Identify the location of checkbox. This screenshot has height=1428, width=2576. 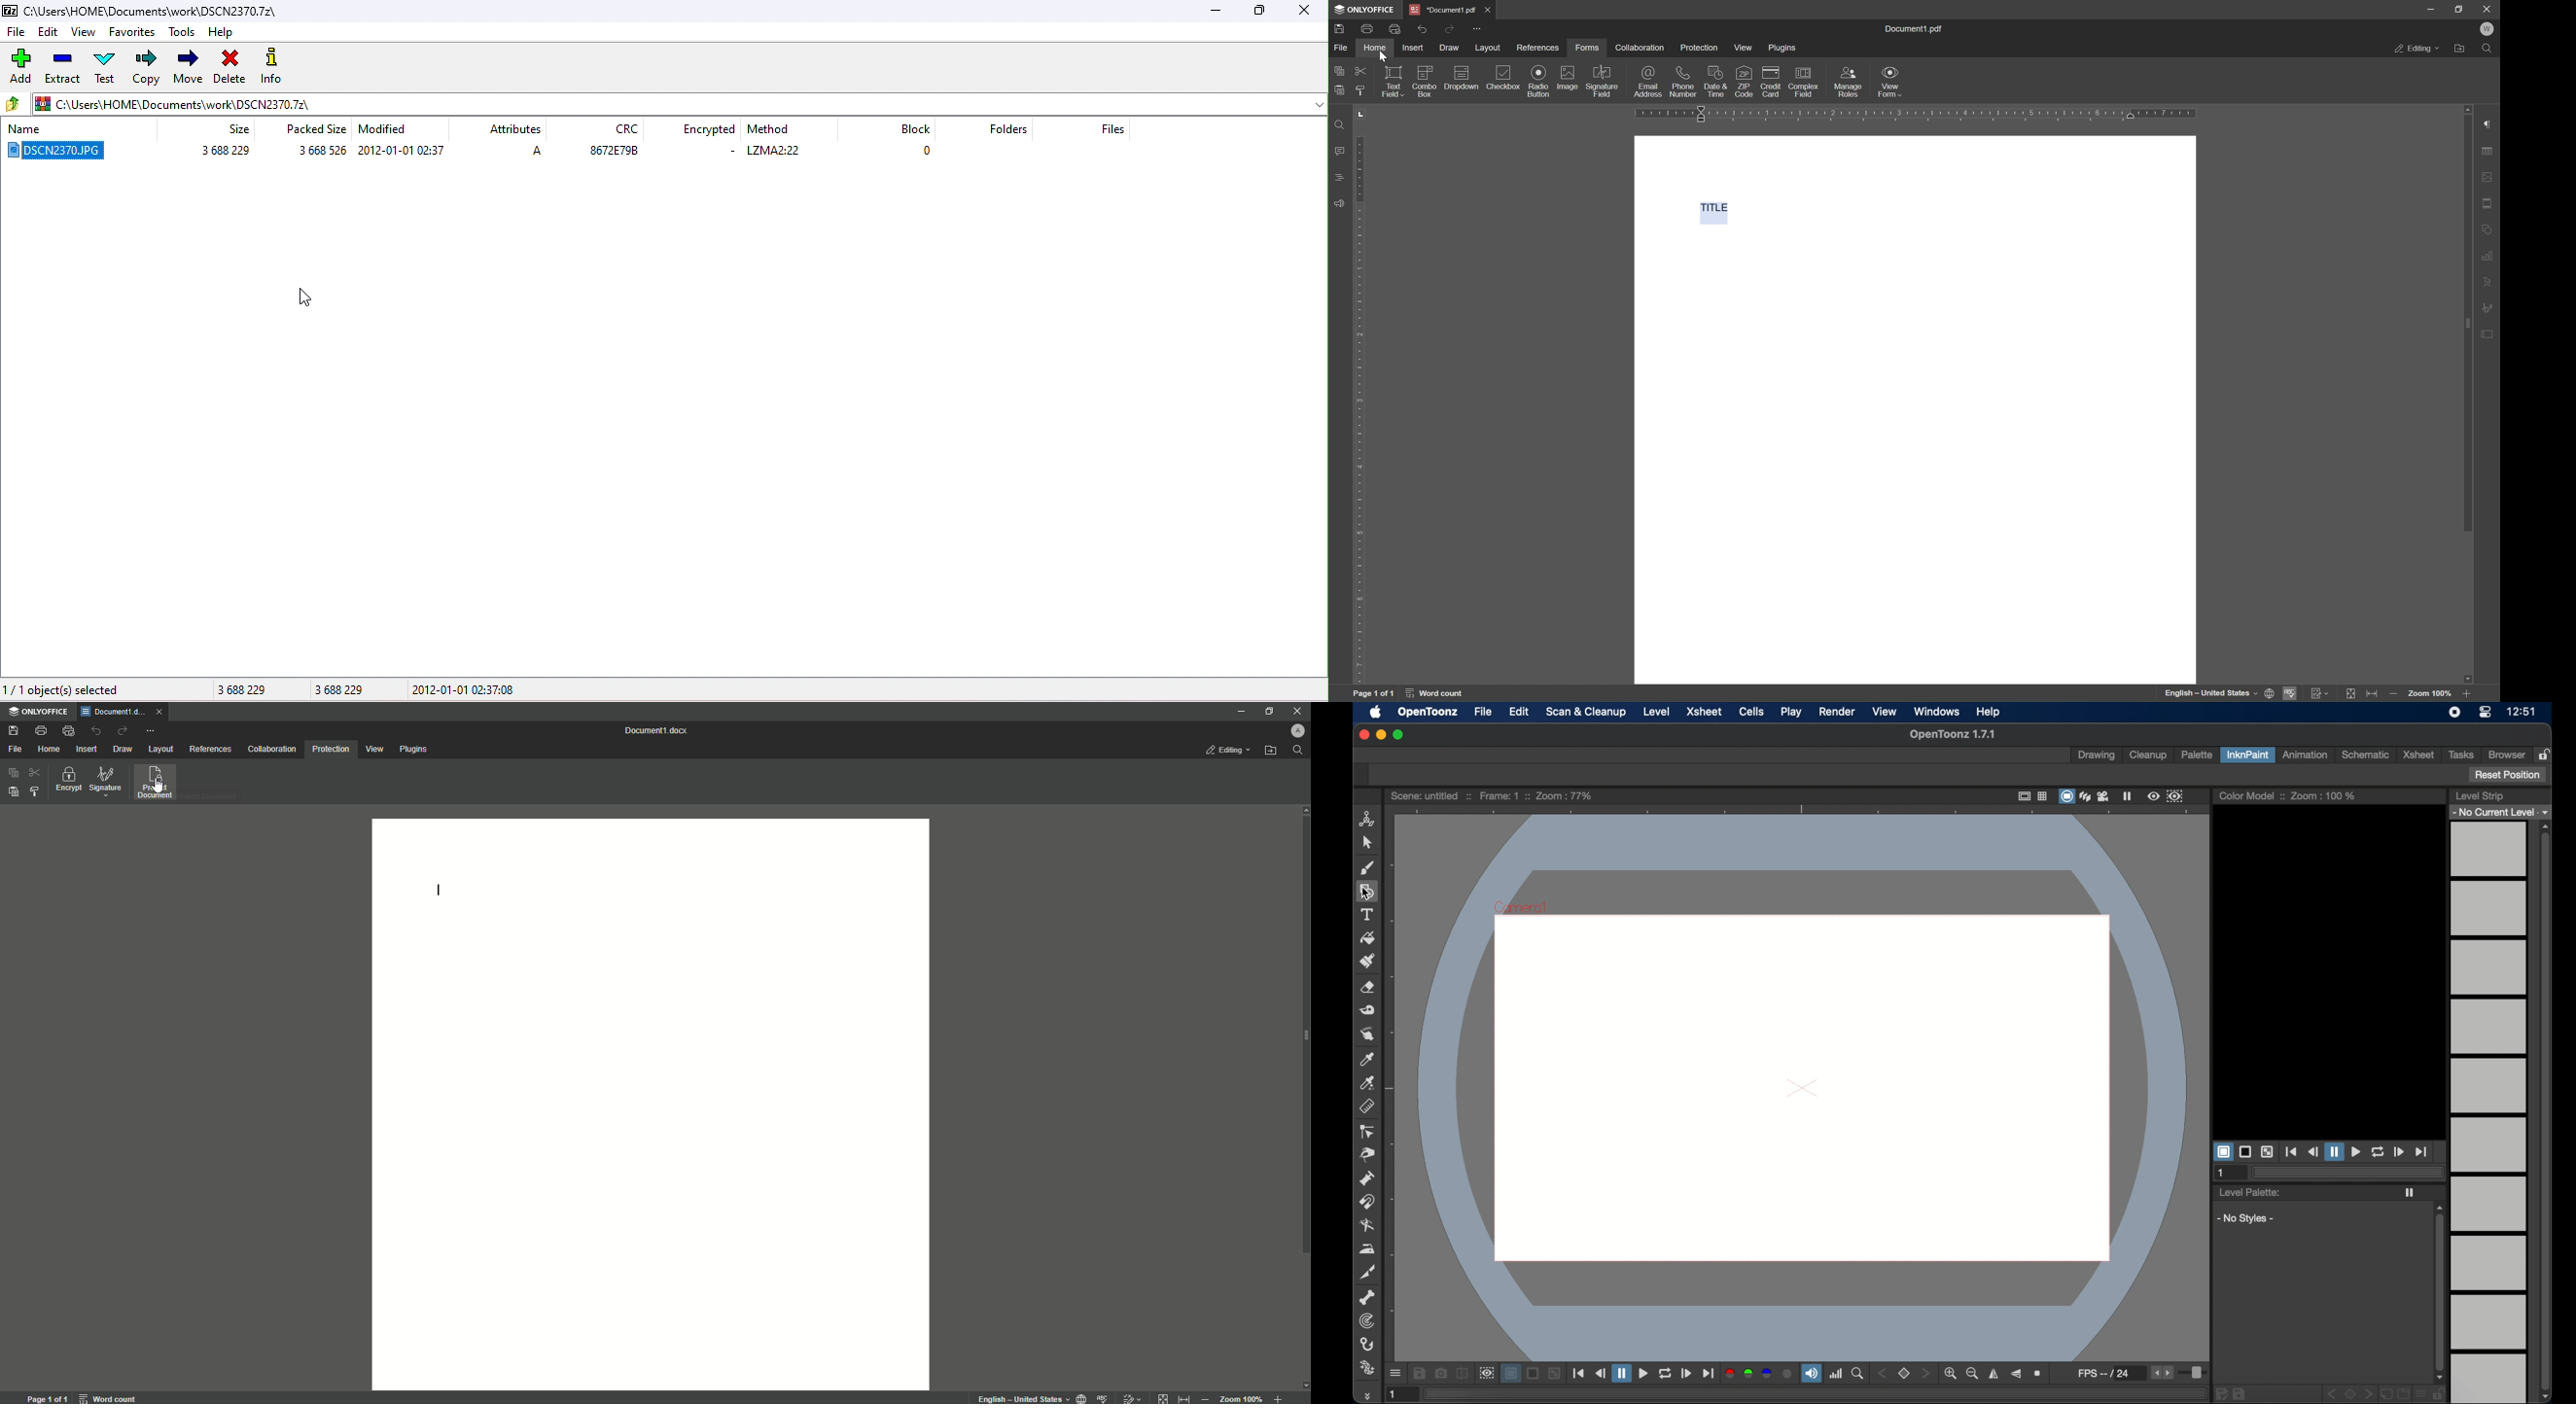
(1504, 78).